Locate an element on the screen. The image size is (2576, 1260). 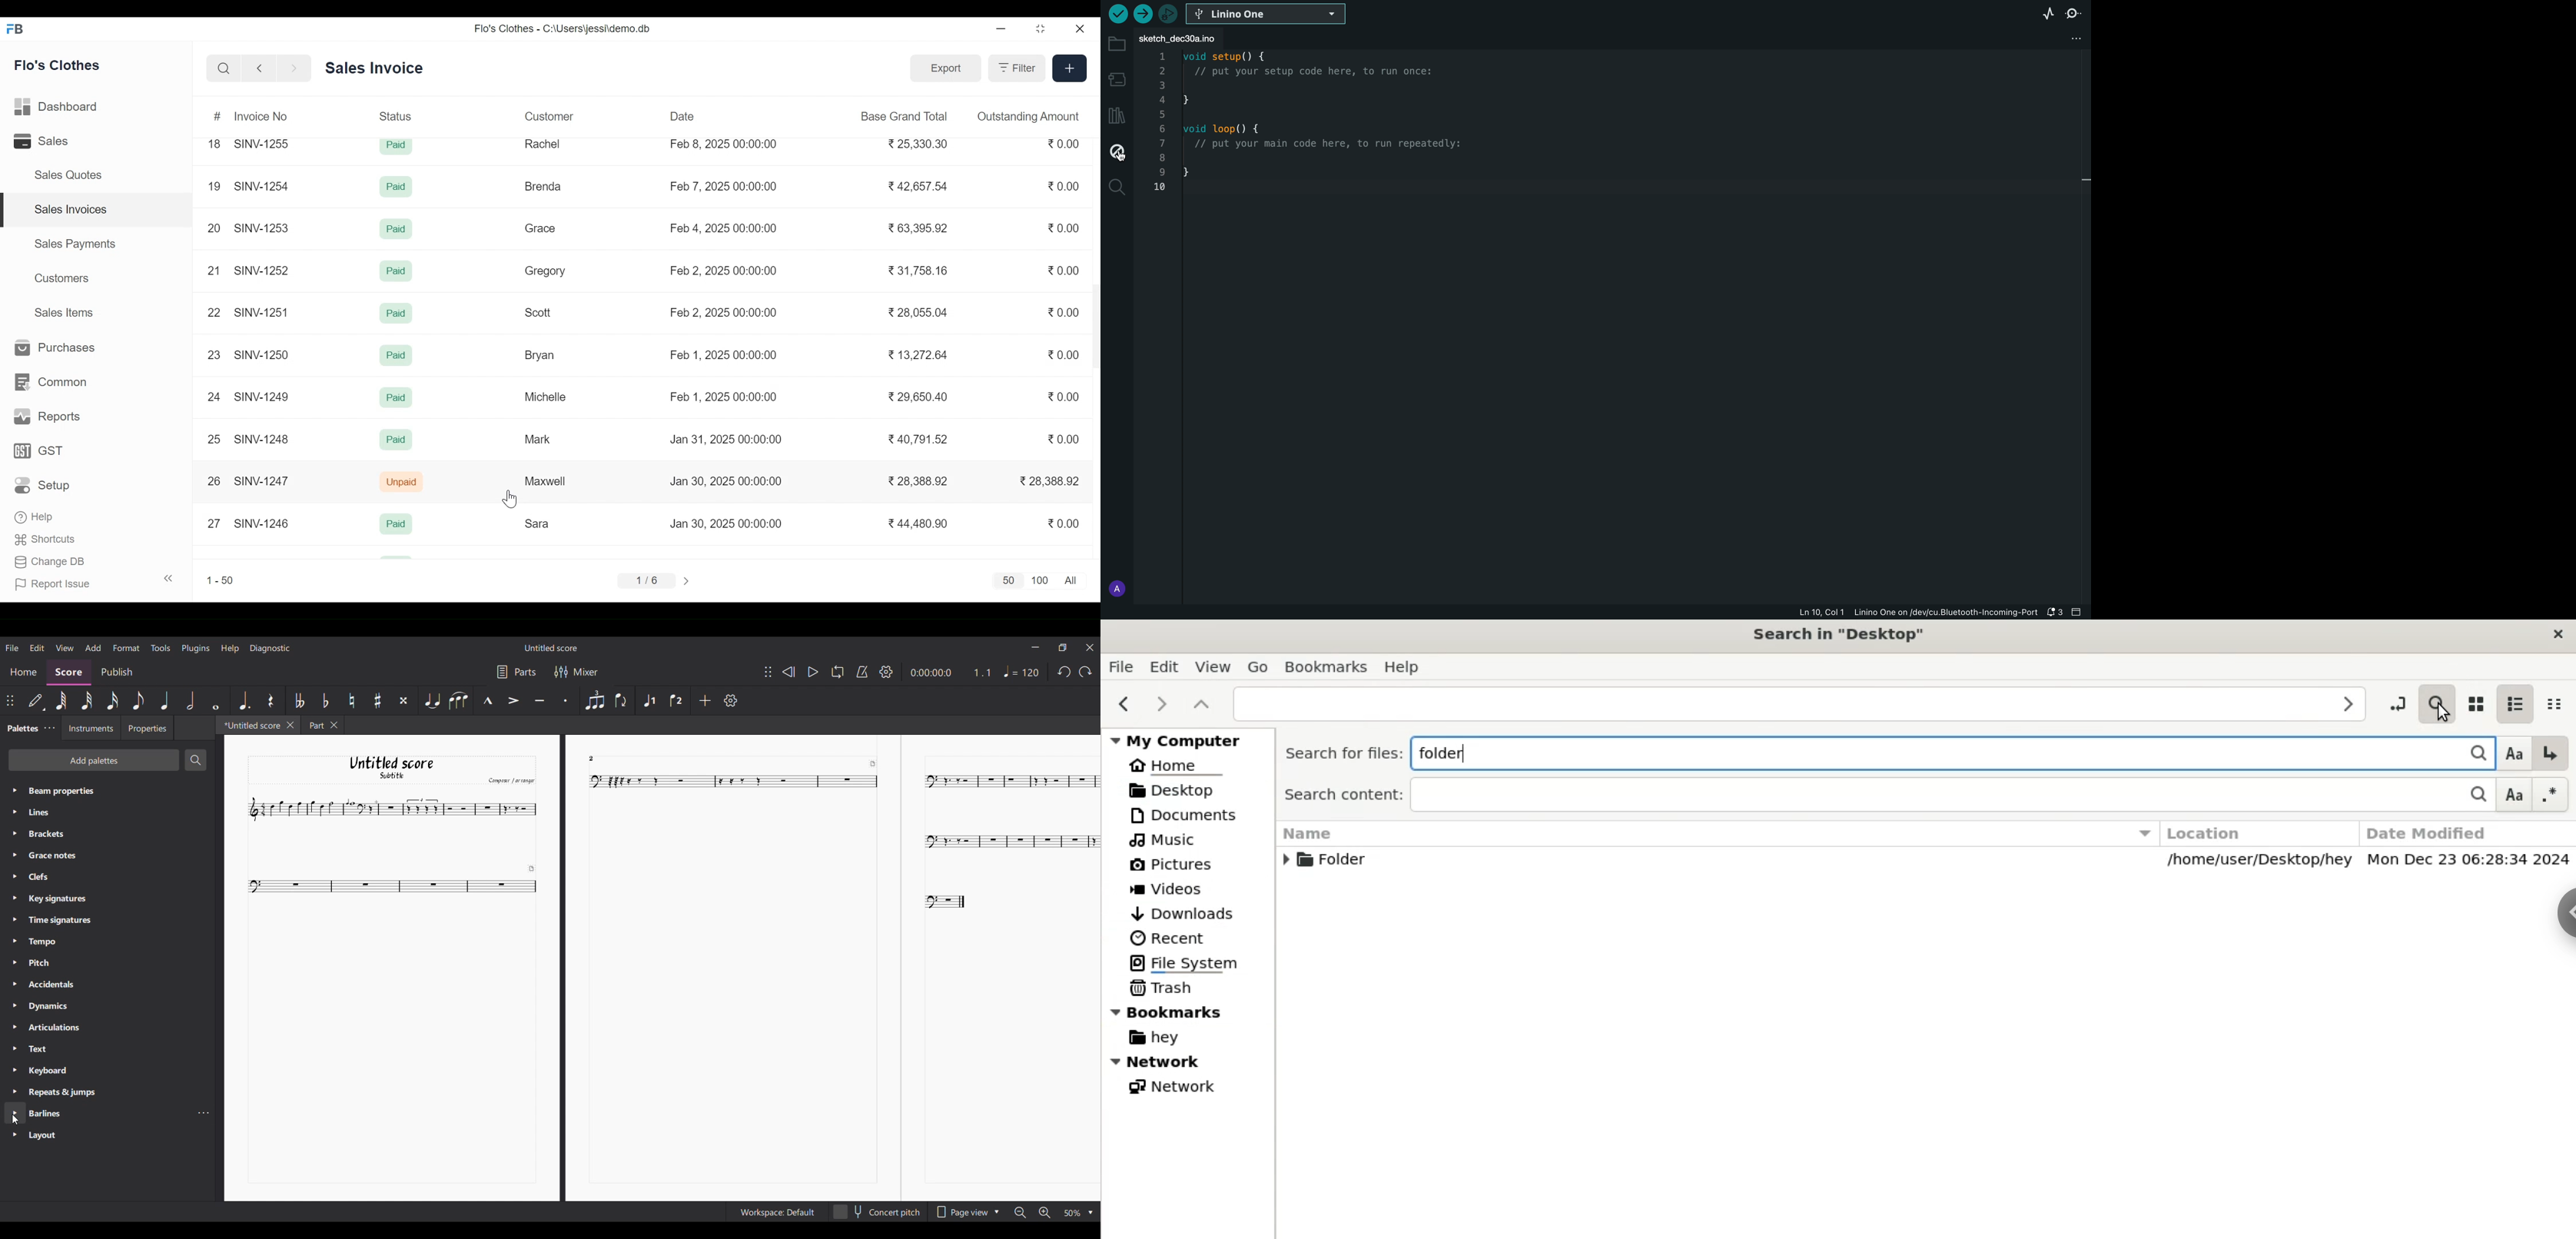
44,480.90 is located at coordinates (921, 523).